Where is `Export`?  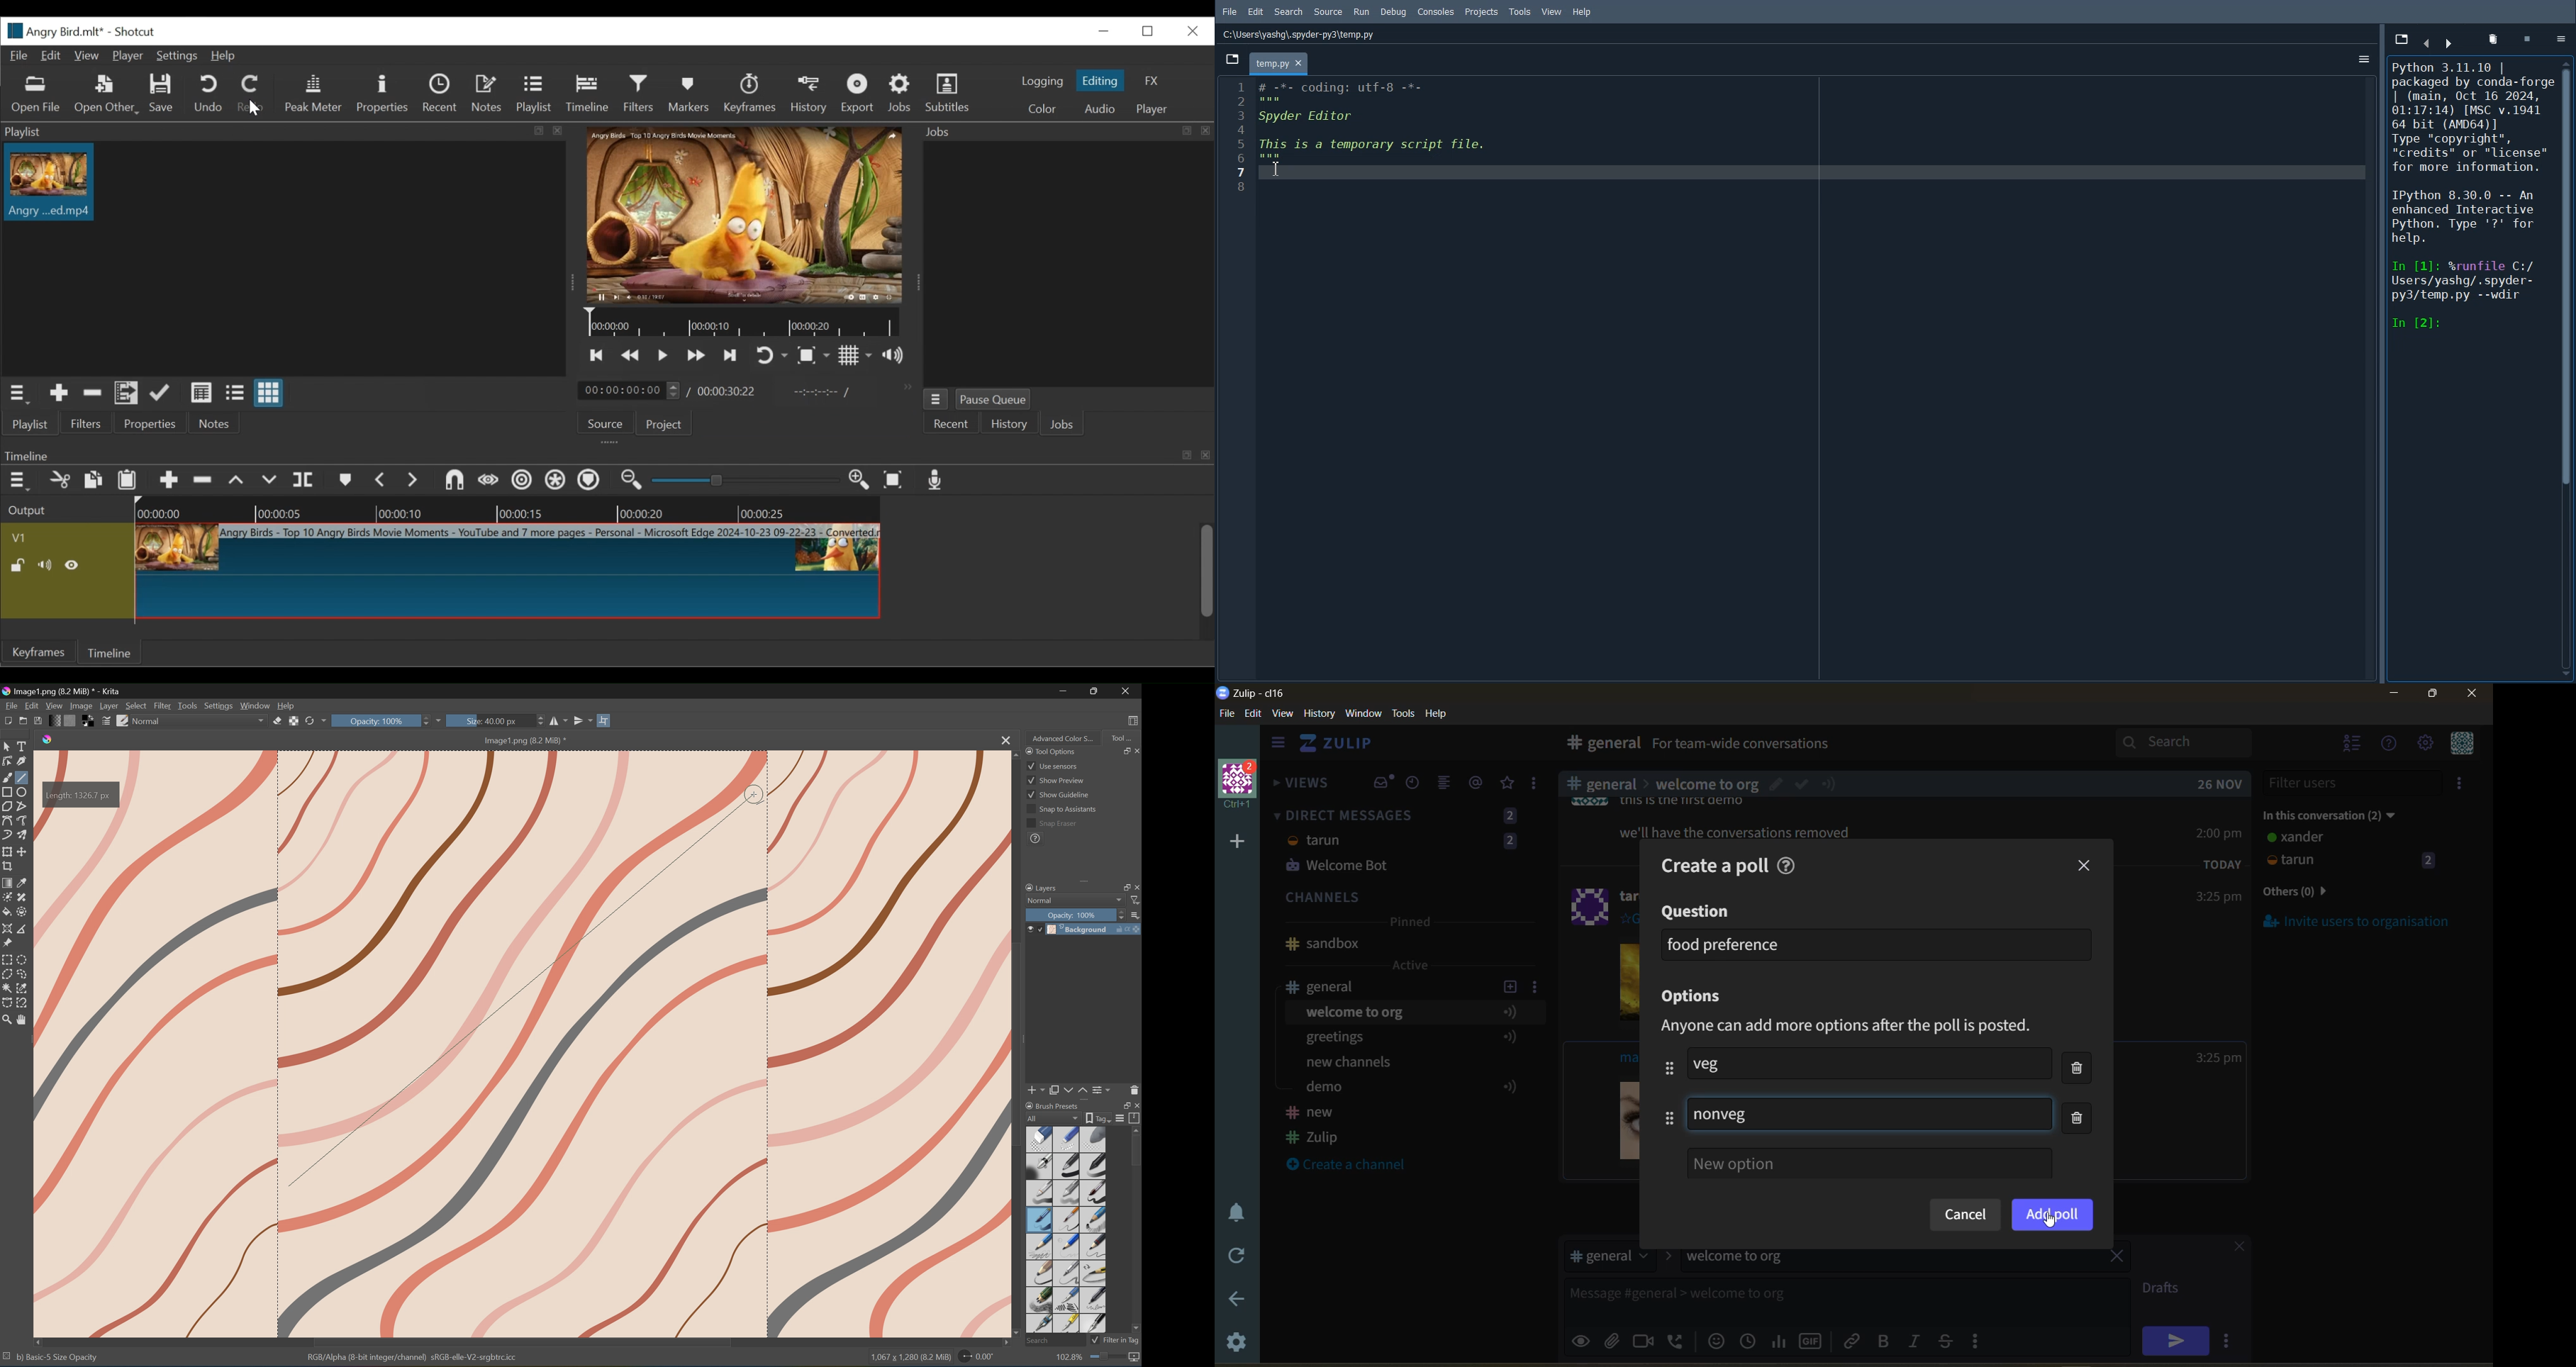 Export is located at coordinates (857, 93).